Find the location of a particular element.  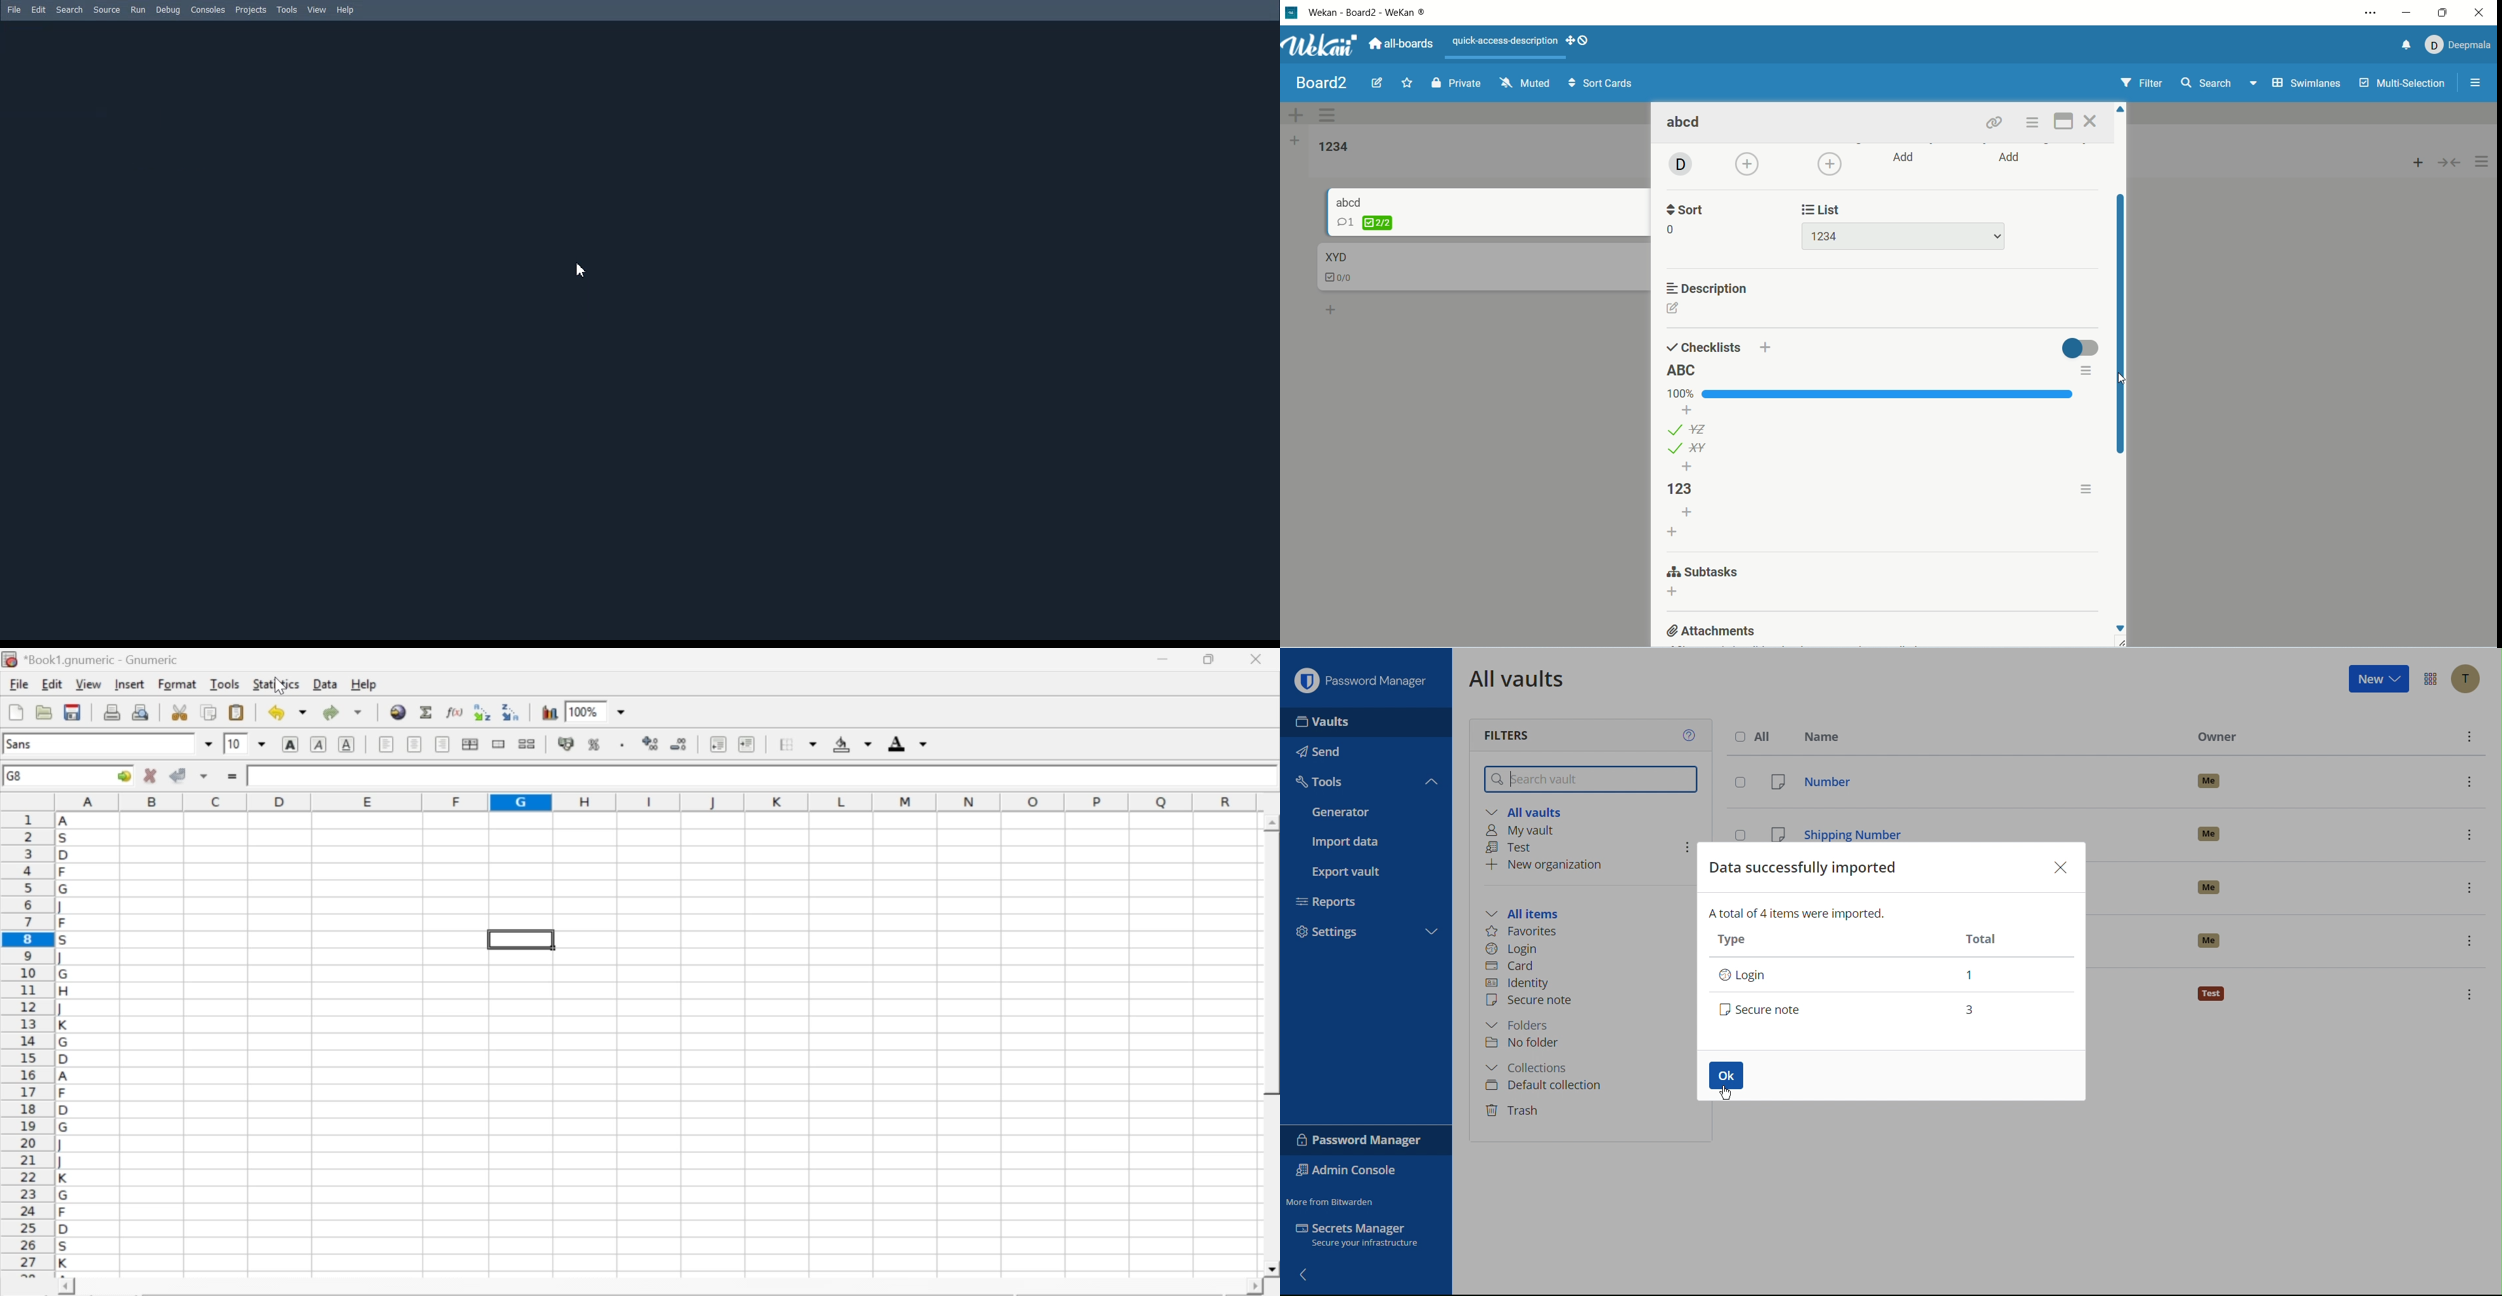

go to is located at coordinates (122, 775).